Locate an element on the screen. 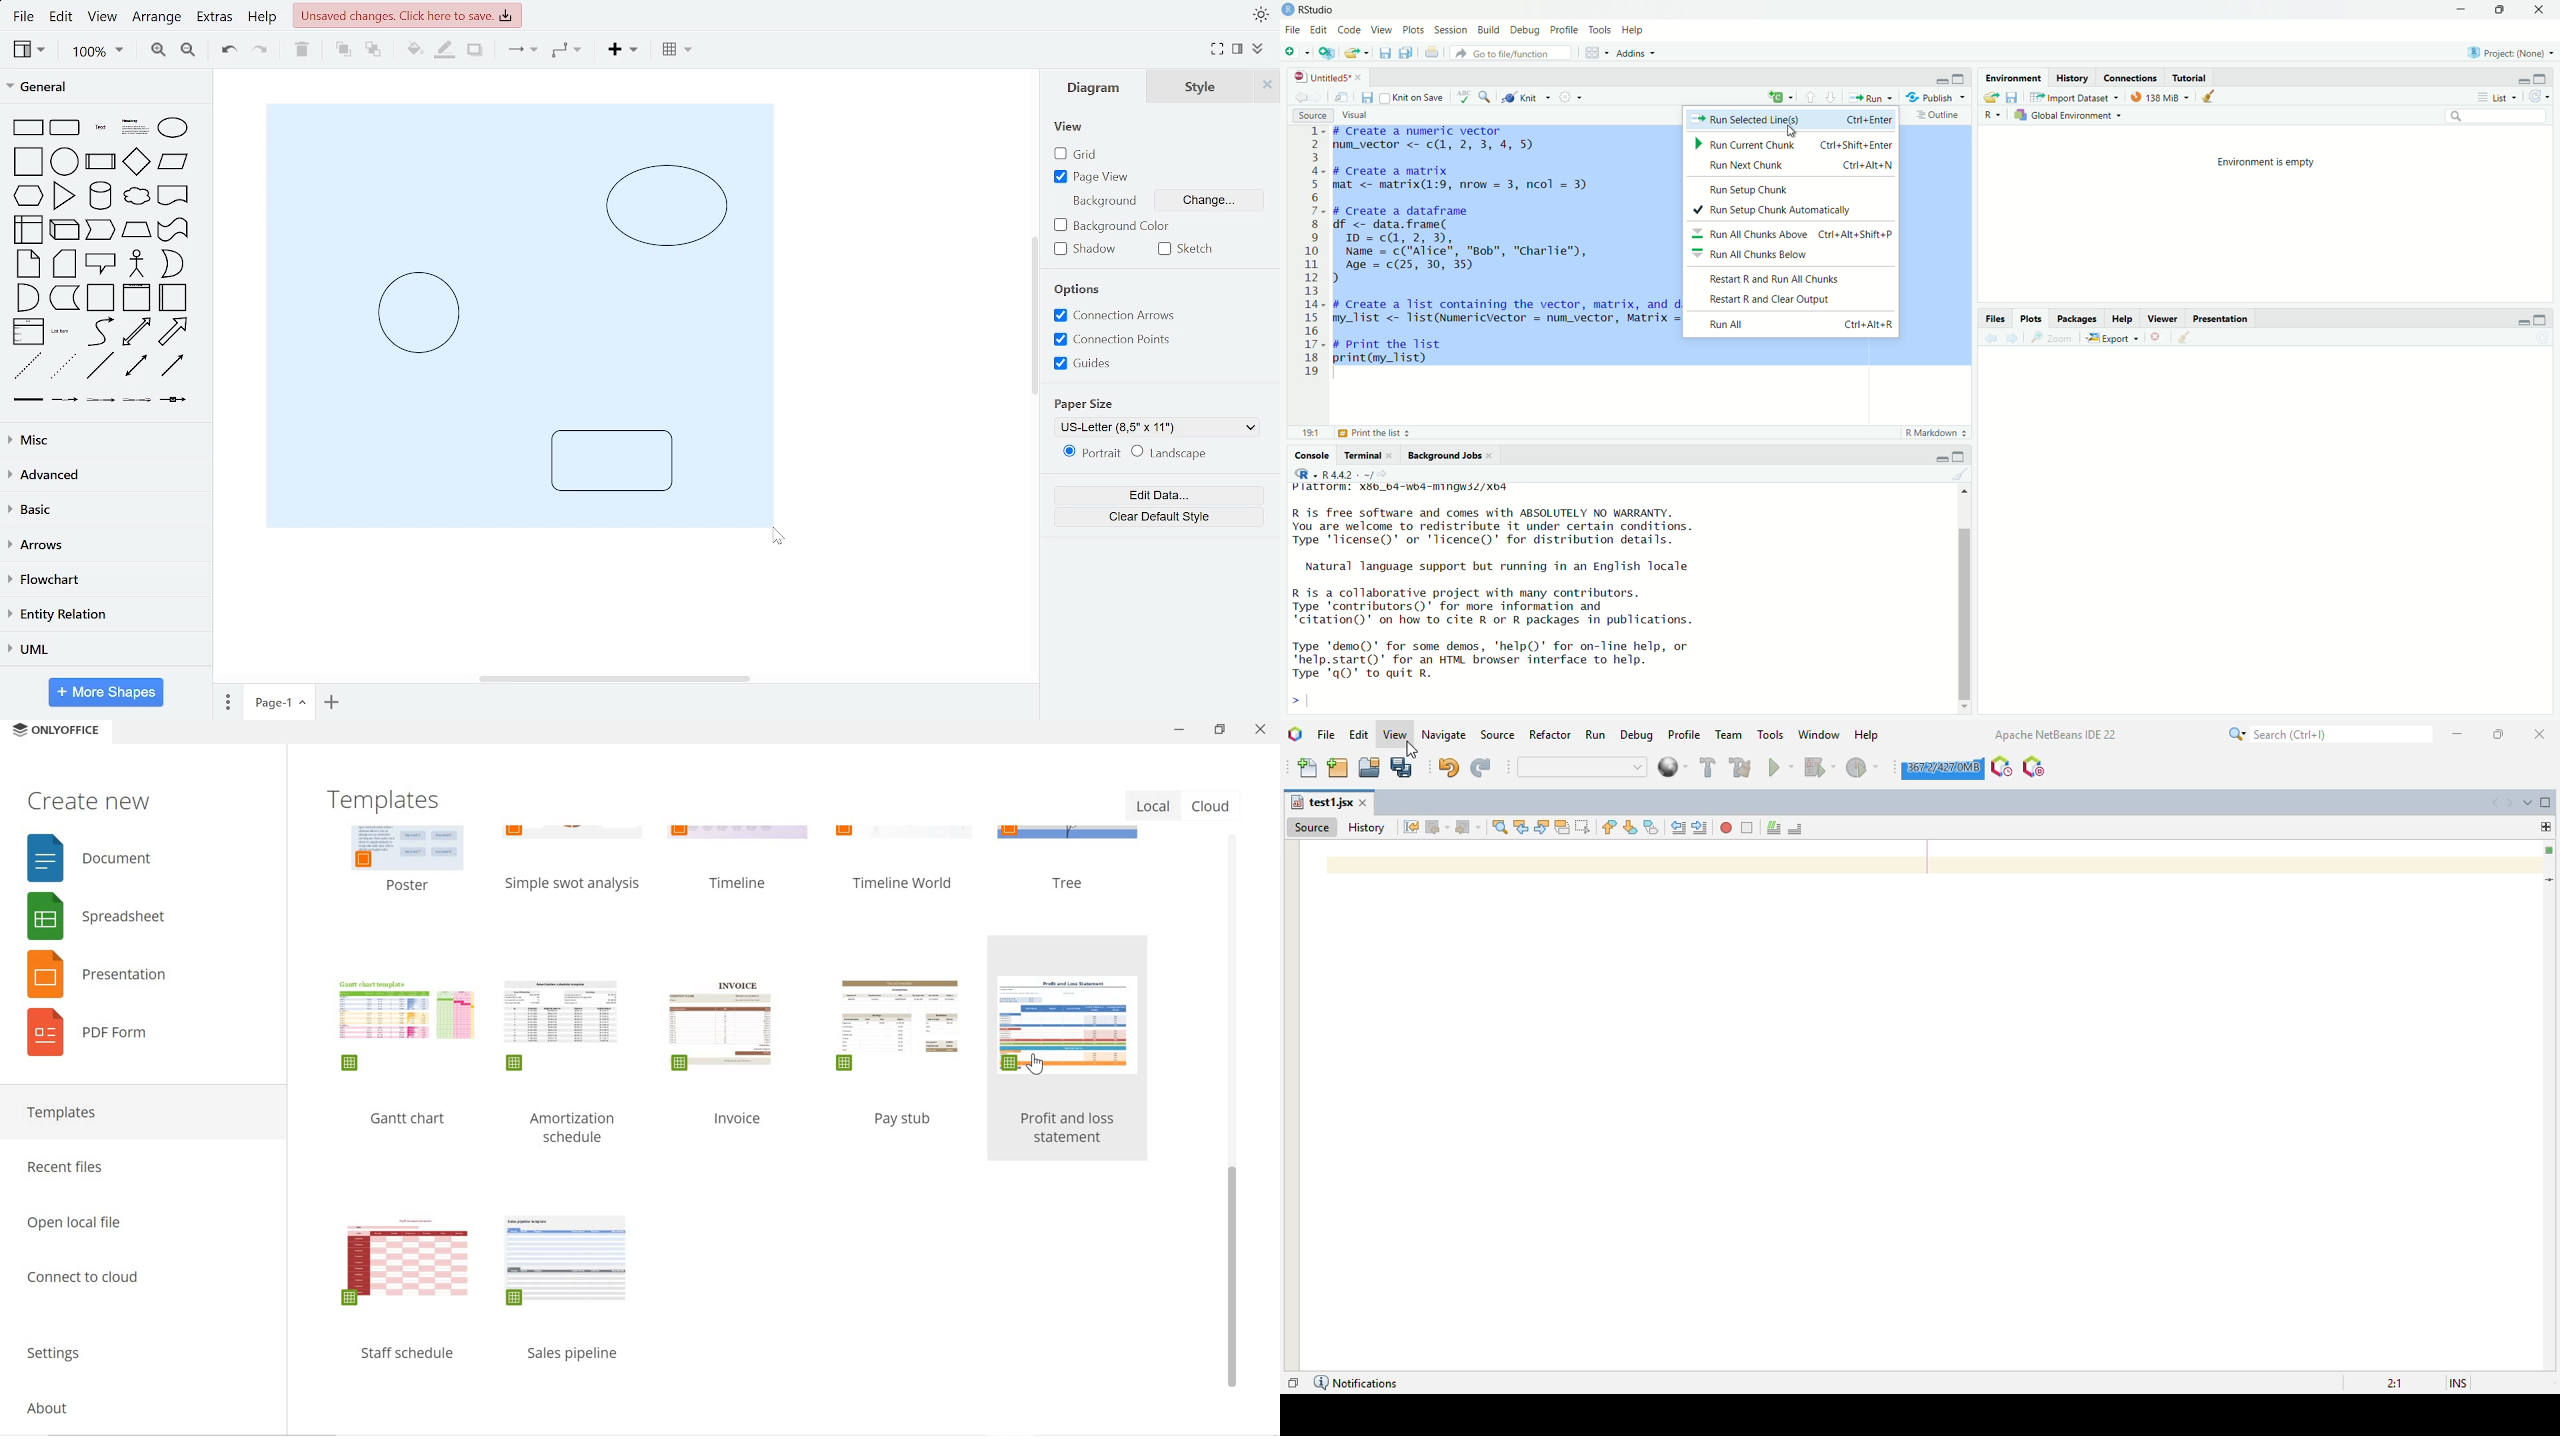 Image resolution: width=2576 pixels, height=1456 pixels. flowchart is located at coordinates (101, 581).